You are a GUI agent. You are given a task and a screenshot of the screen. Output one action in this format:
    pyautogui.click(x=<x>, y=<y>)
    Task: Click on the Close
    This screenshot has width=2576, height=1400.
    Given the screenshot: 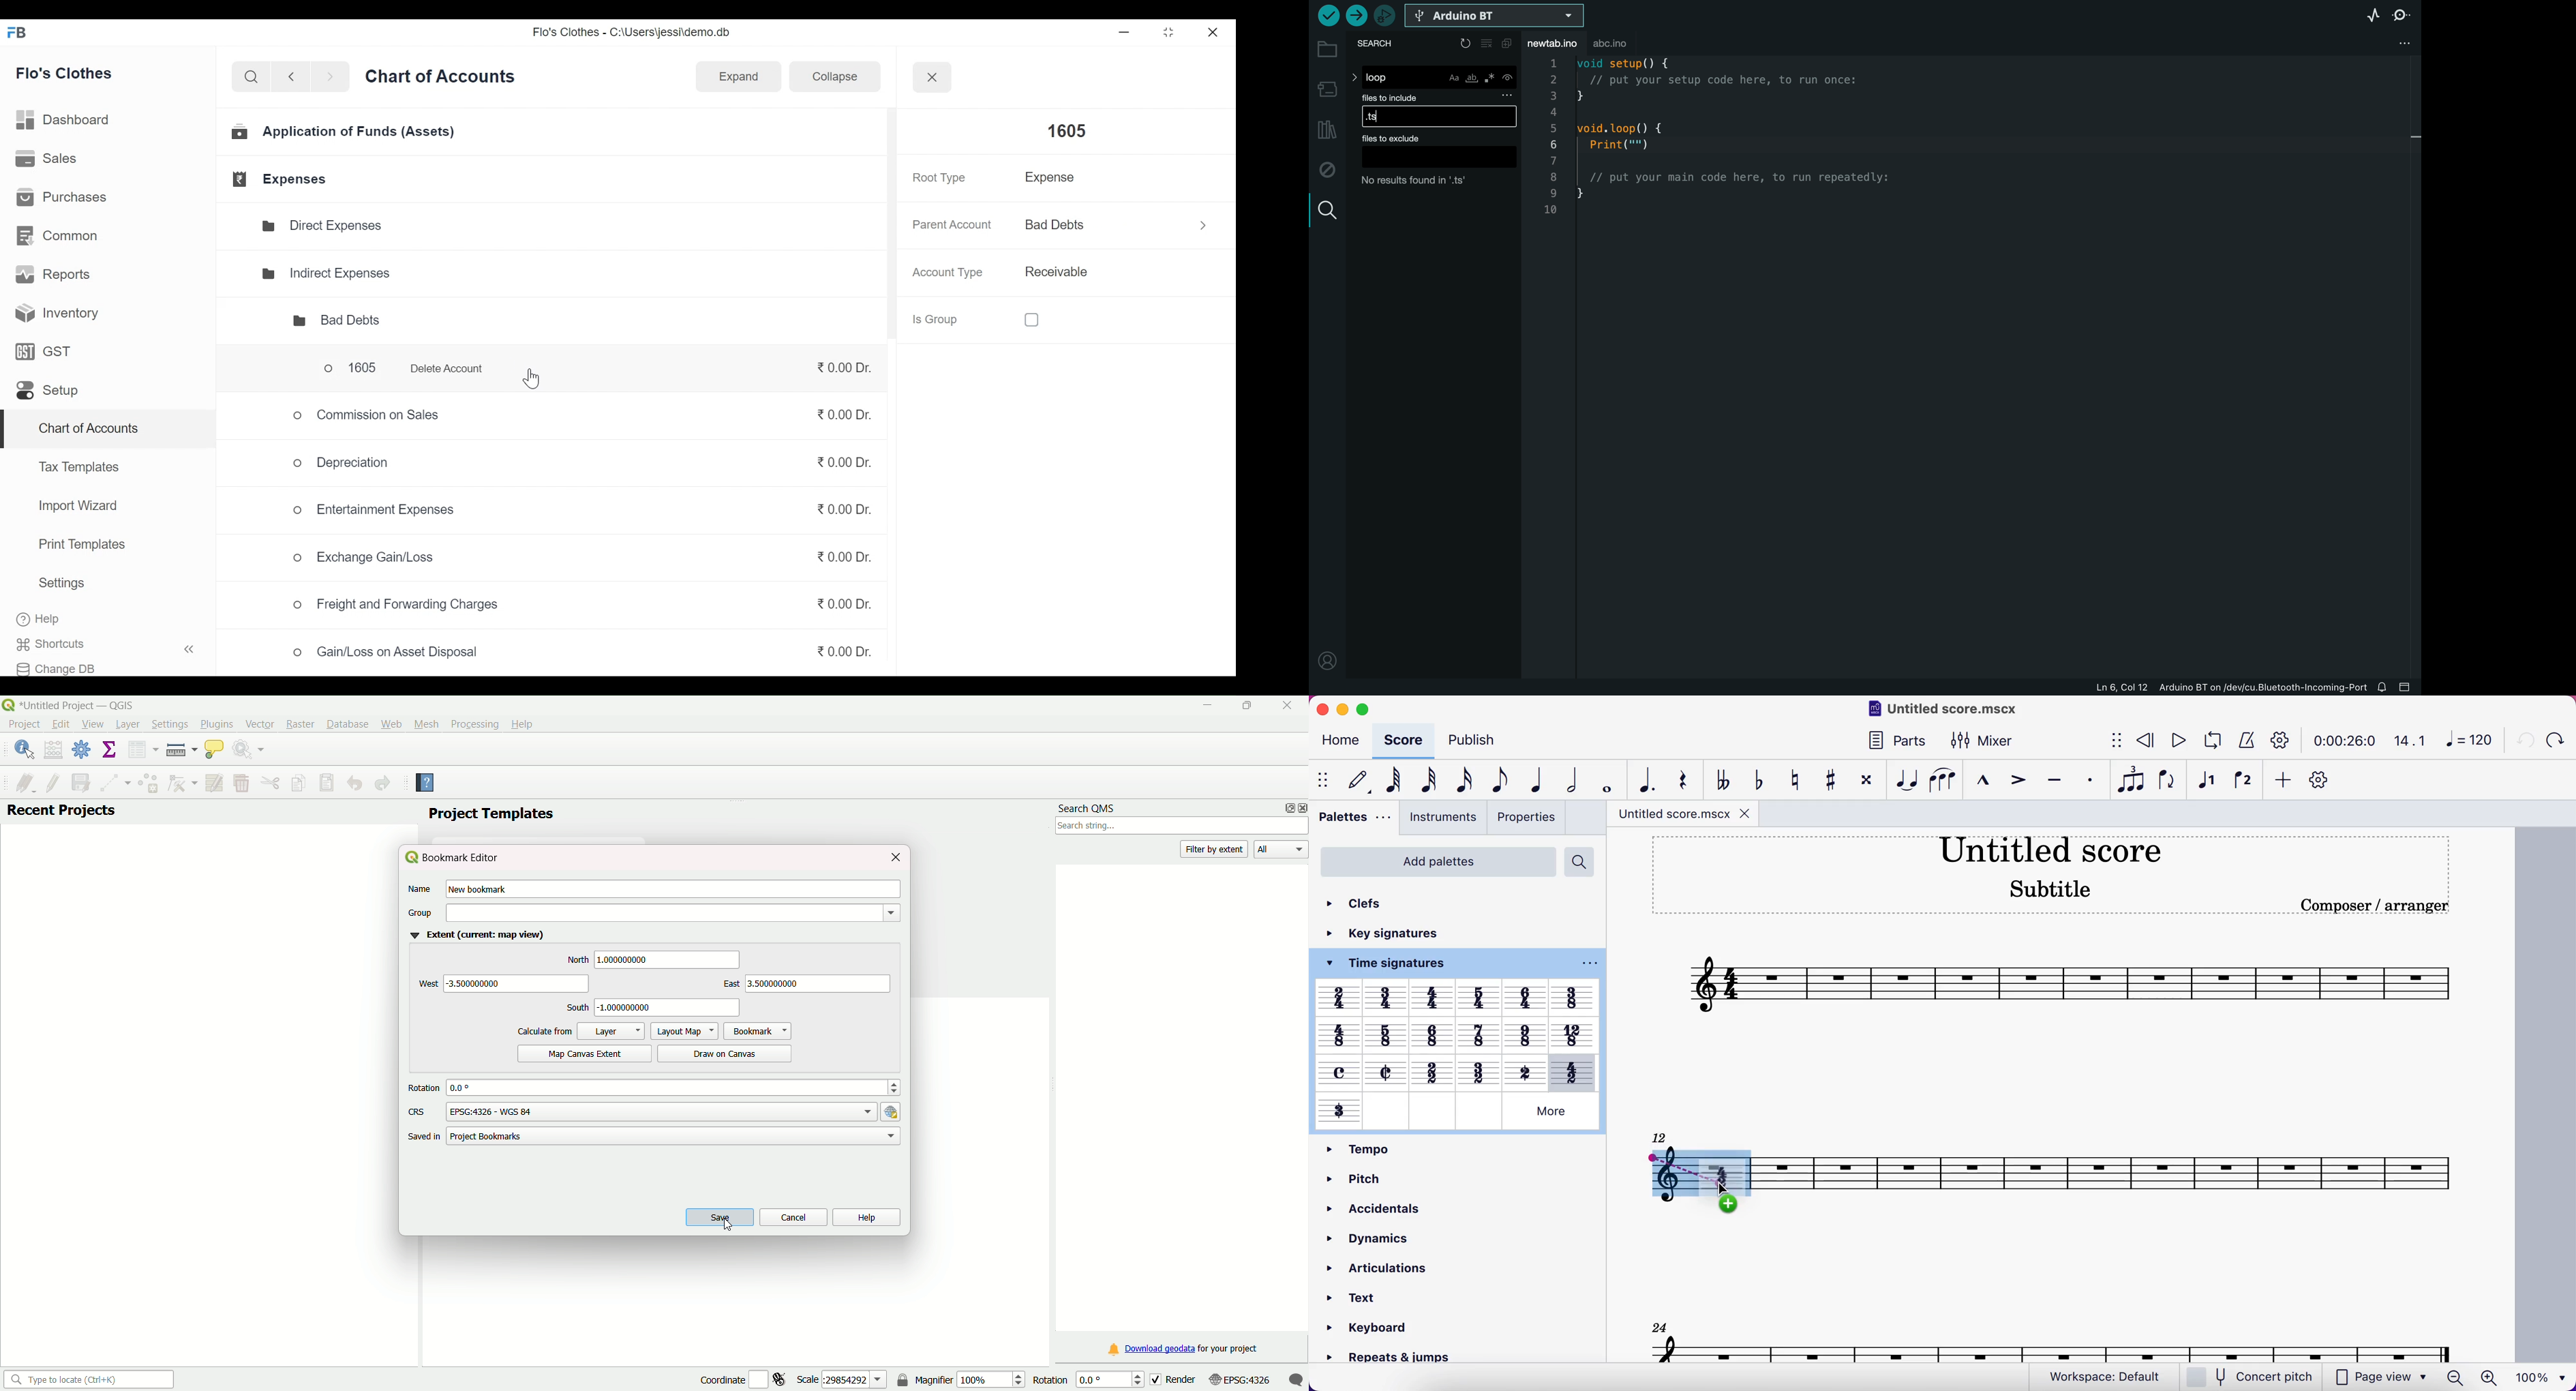 What is the action you would take?
    pyautogui.click(x=1284, y=706)
    